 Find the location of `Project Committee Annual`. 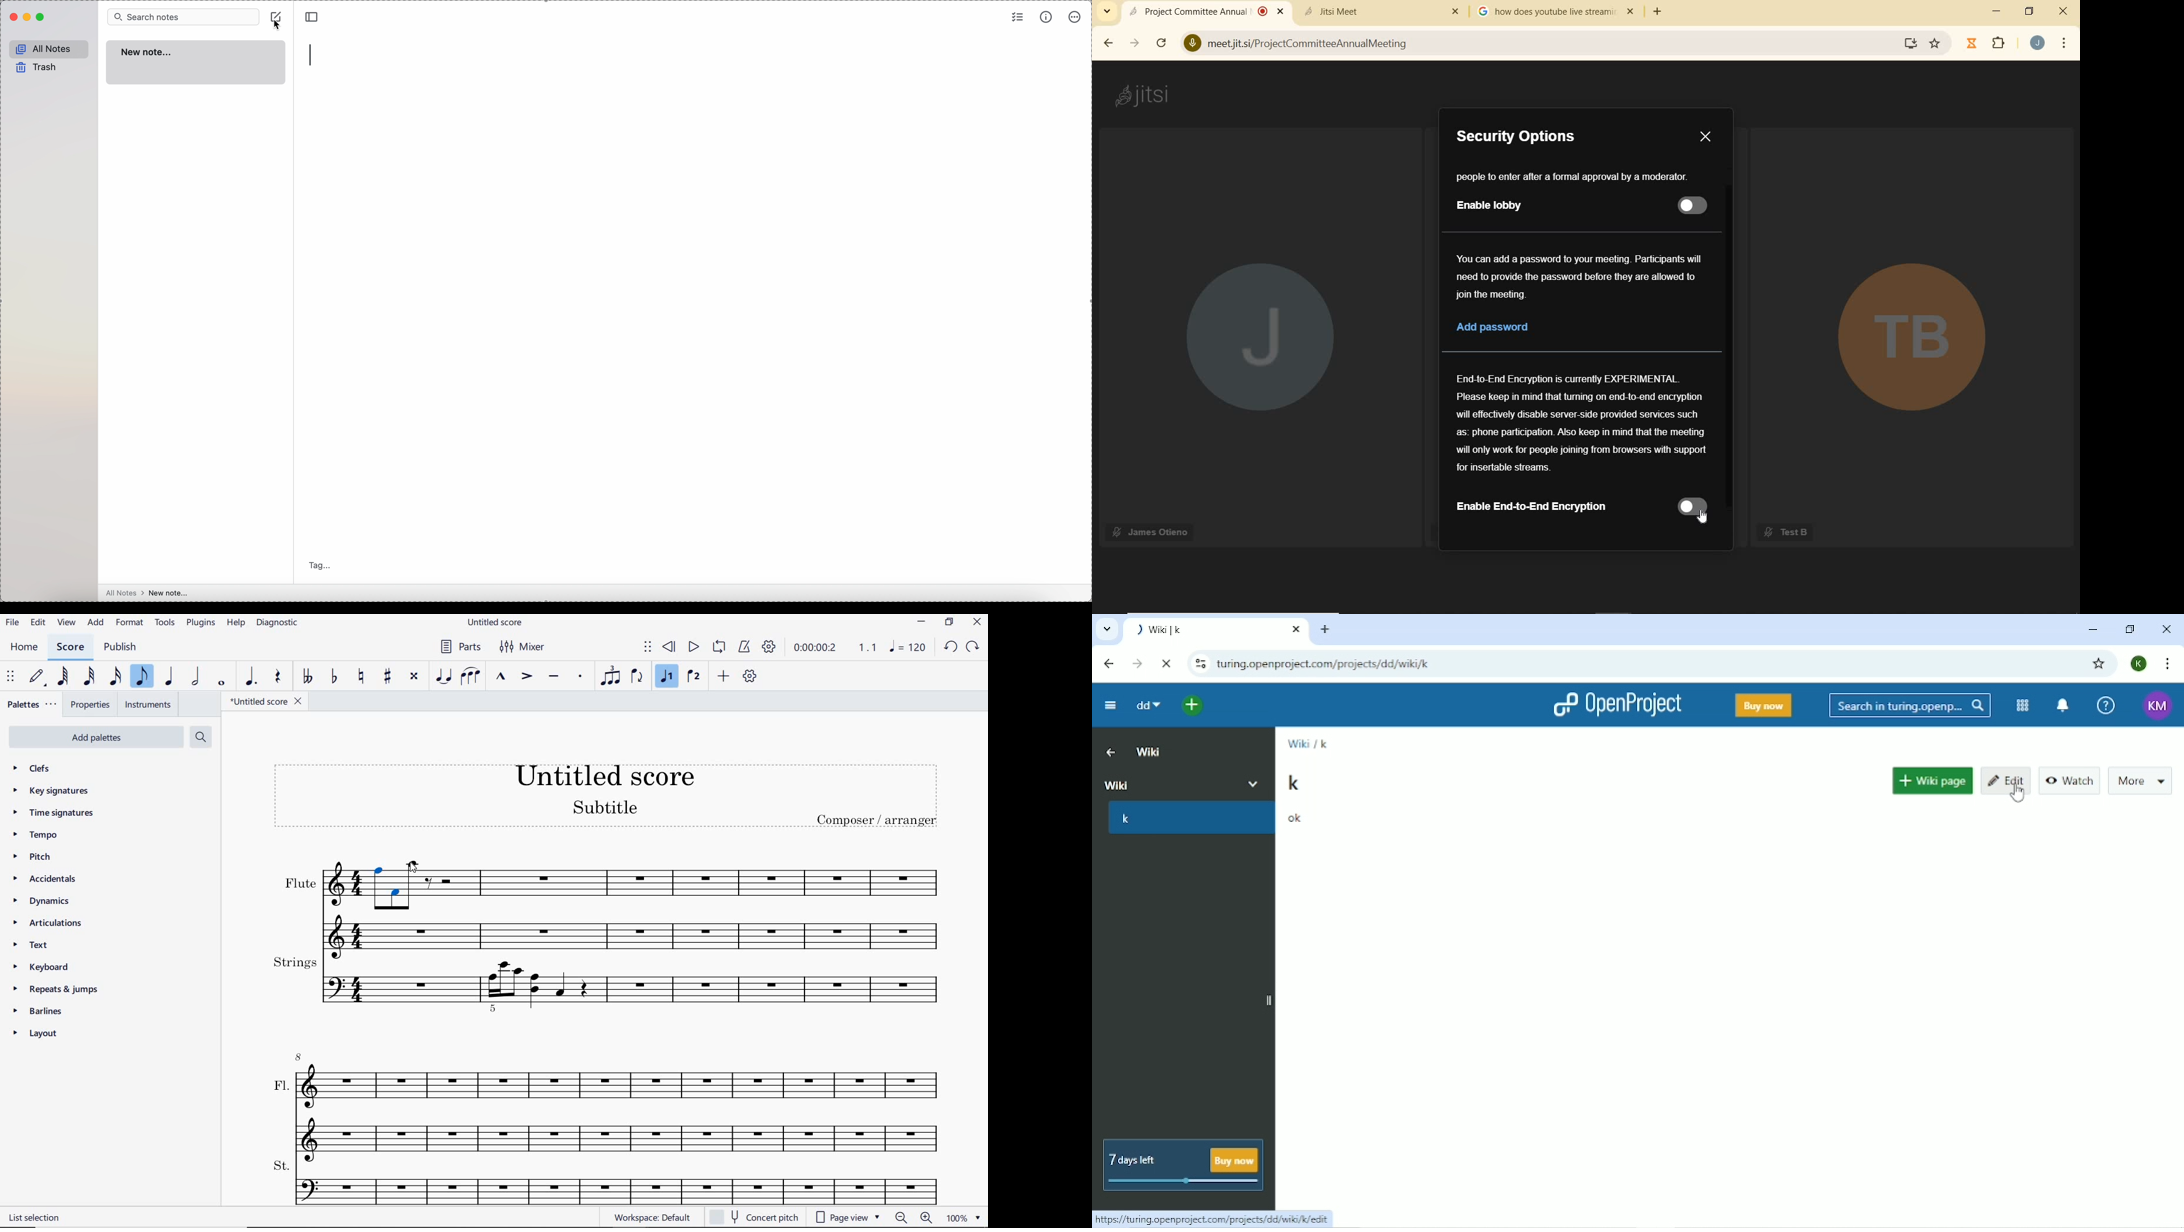

Project Committee Annual is located at coordinates (1206, 11).